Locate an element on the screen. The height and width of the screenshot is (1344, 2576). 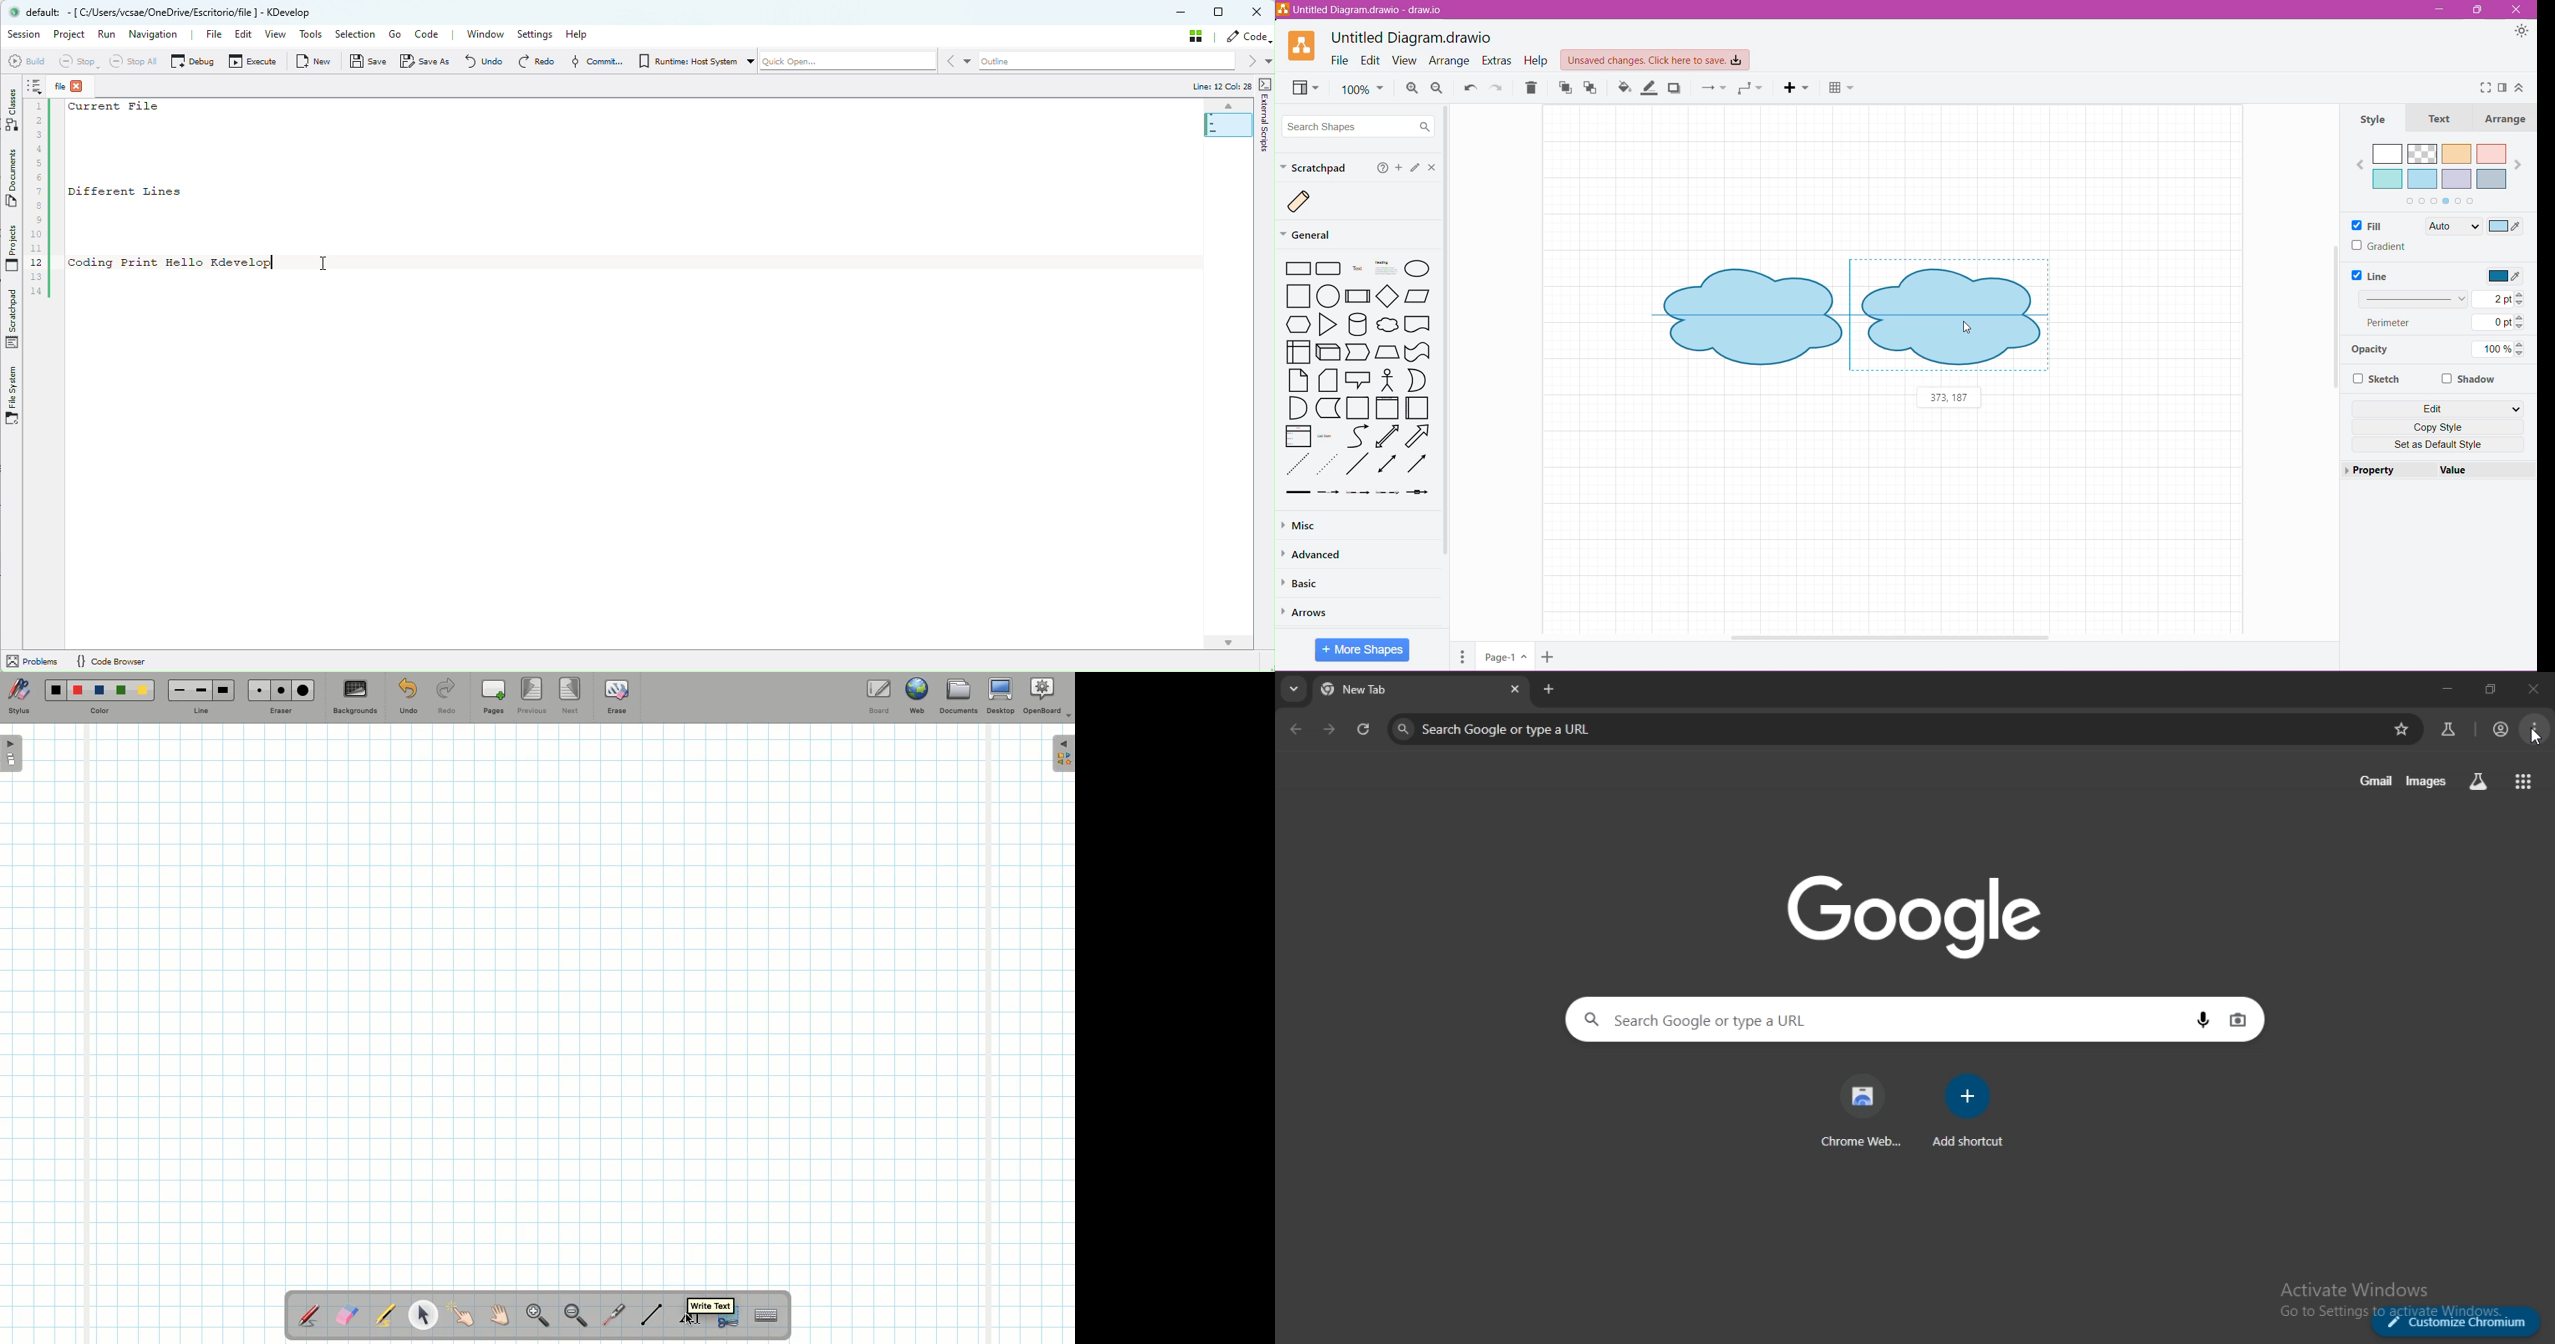
gmail is located at coordinates (2373, 779).